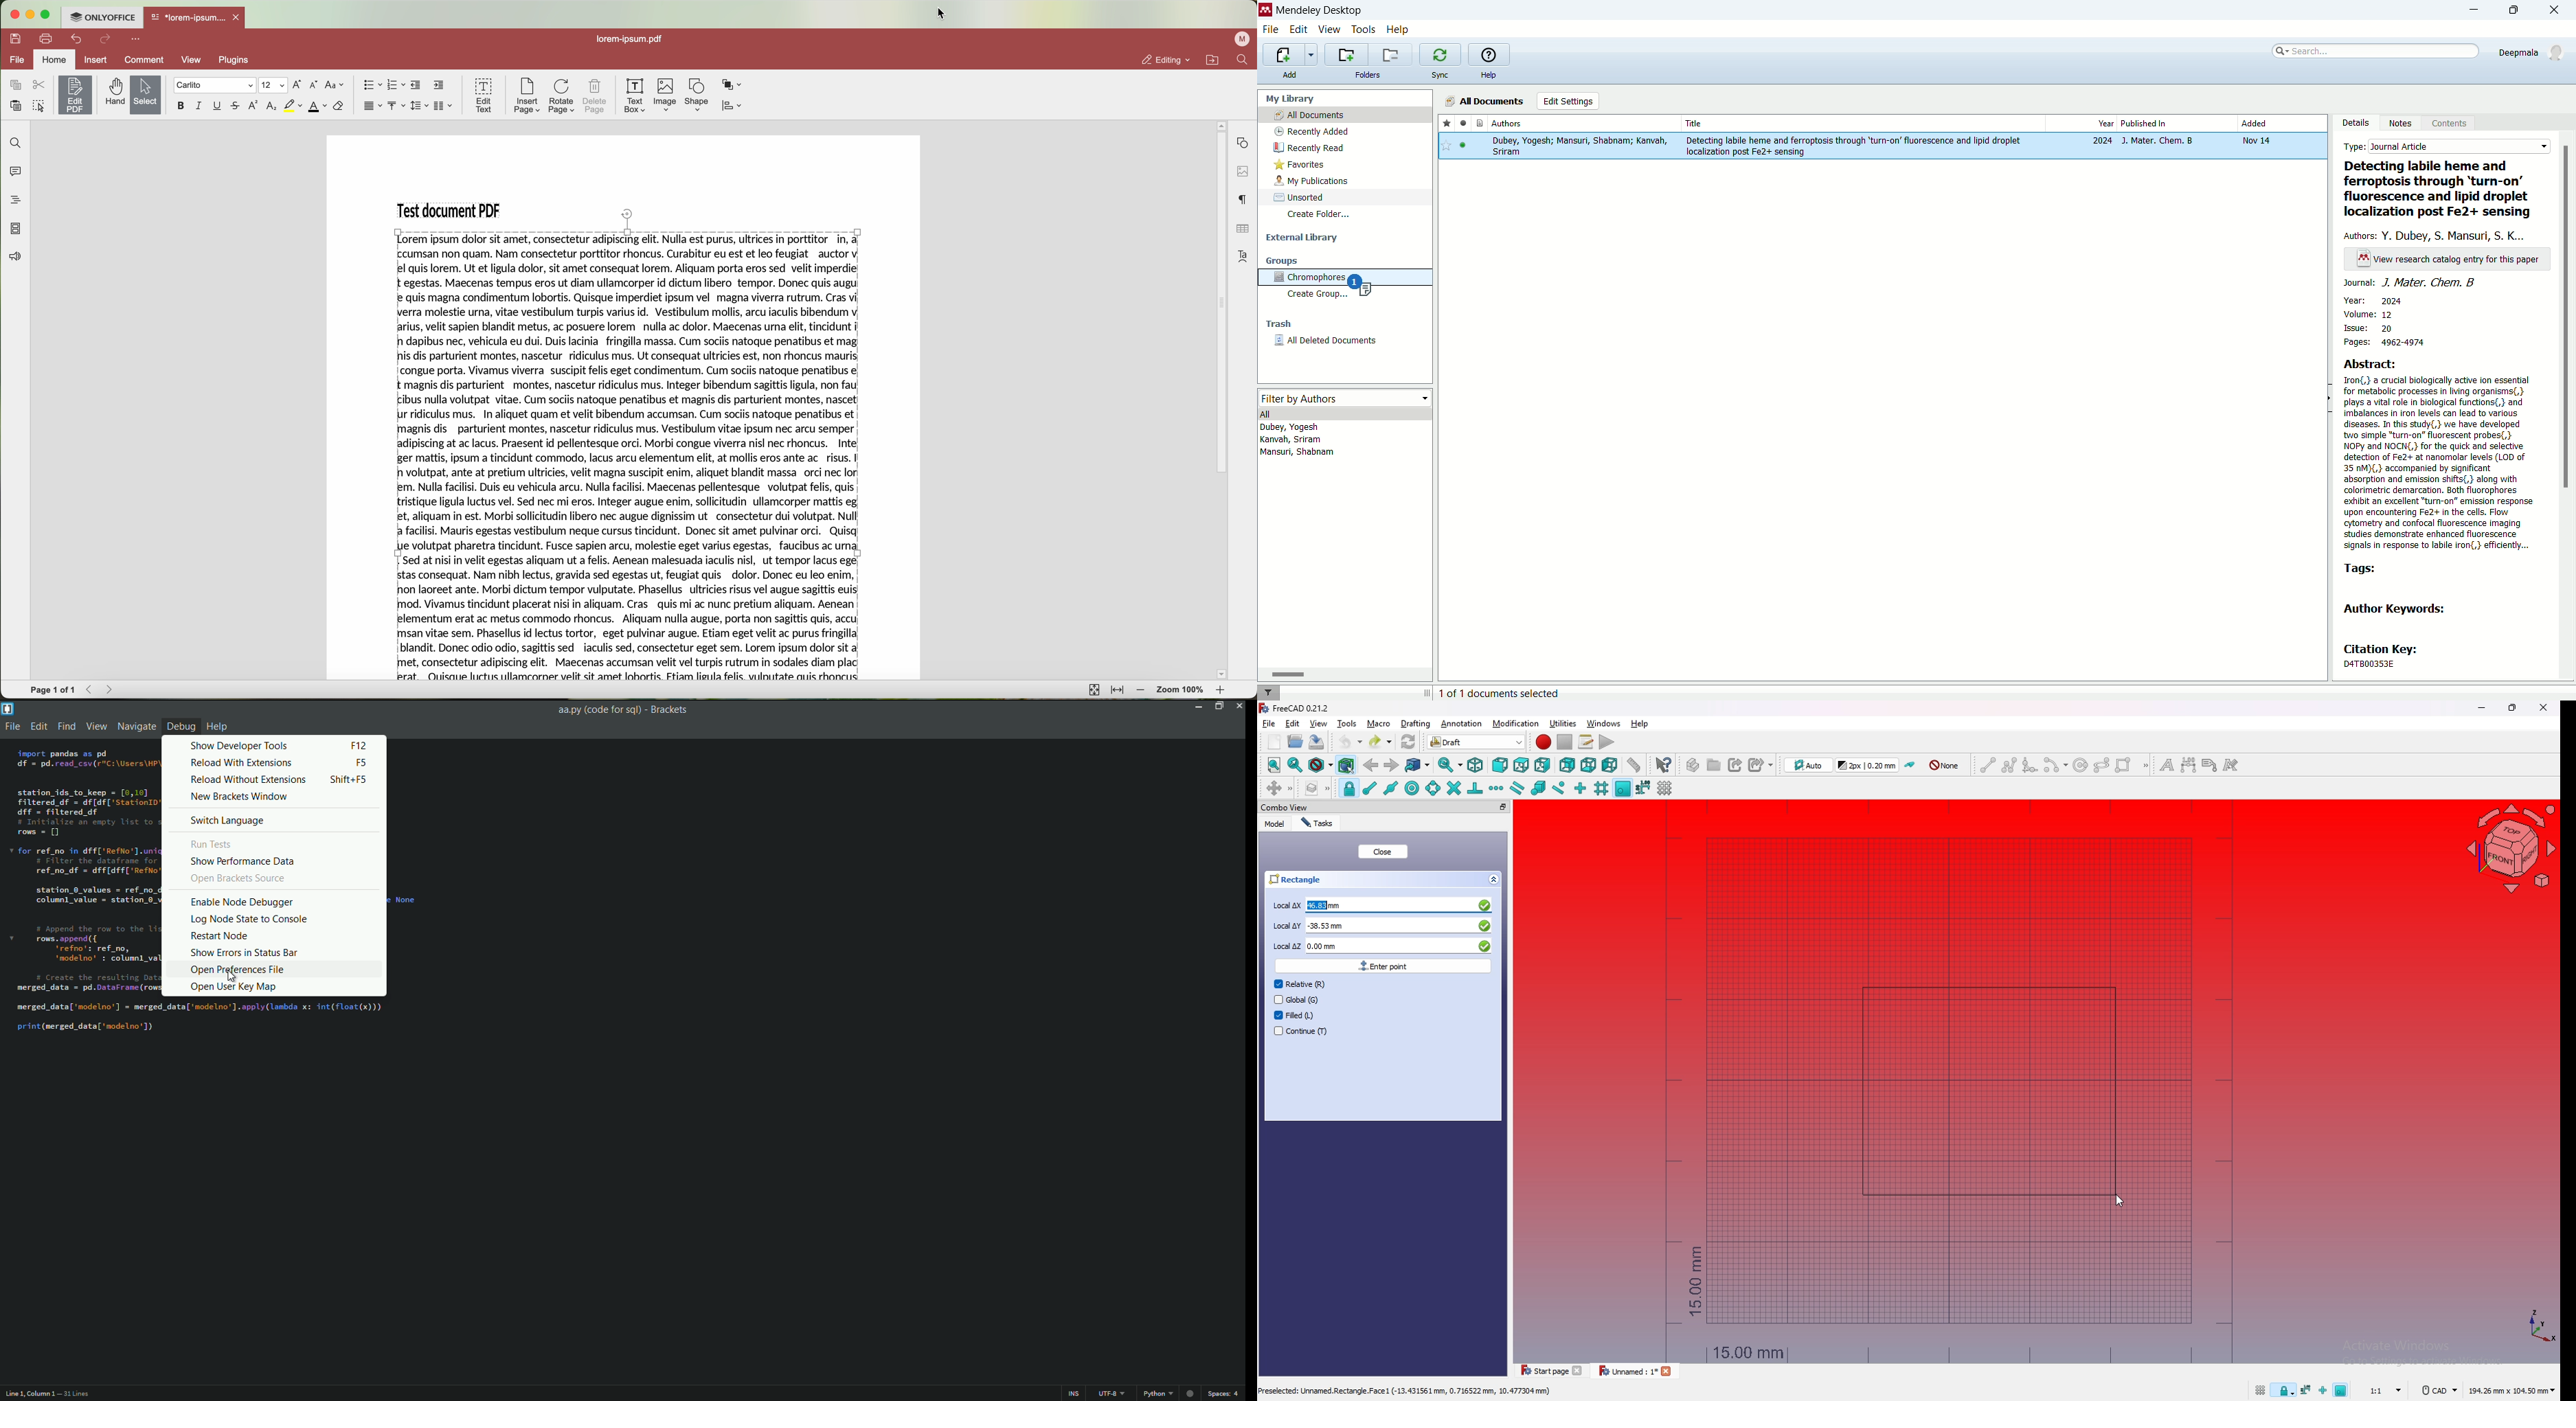 Image resolution: width=2576 pixels, height=1428 pixels. I want to click on spaces: 4, so click(1225, 1393).